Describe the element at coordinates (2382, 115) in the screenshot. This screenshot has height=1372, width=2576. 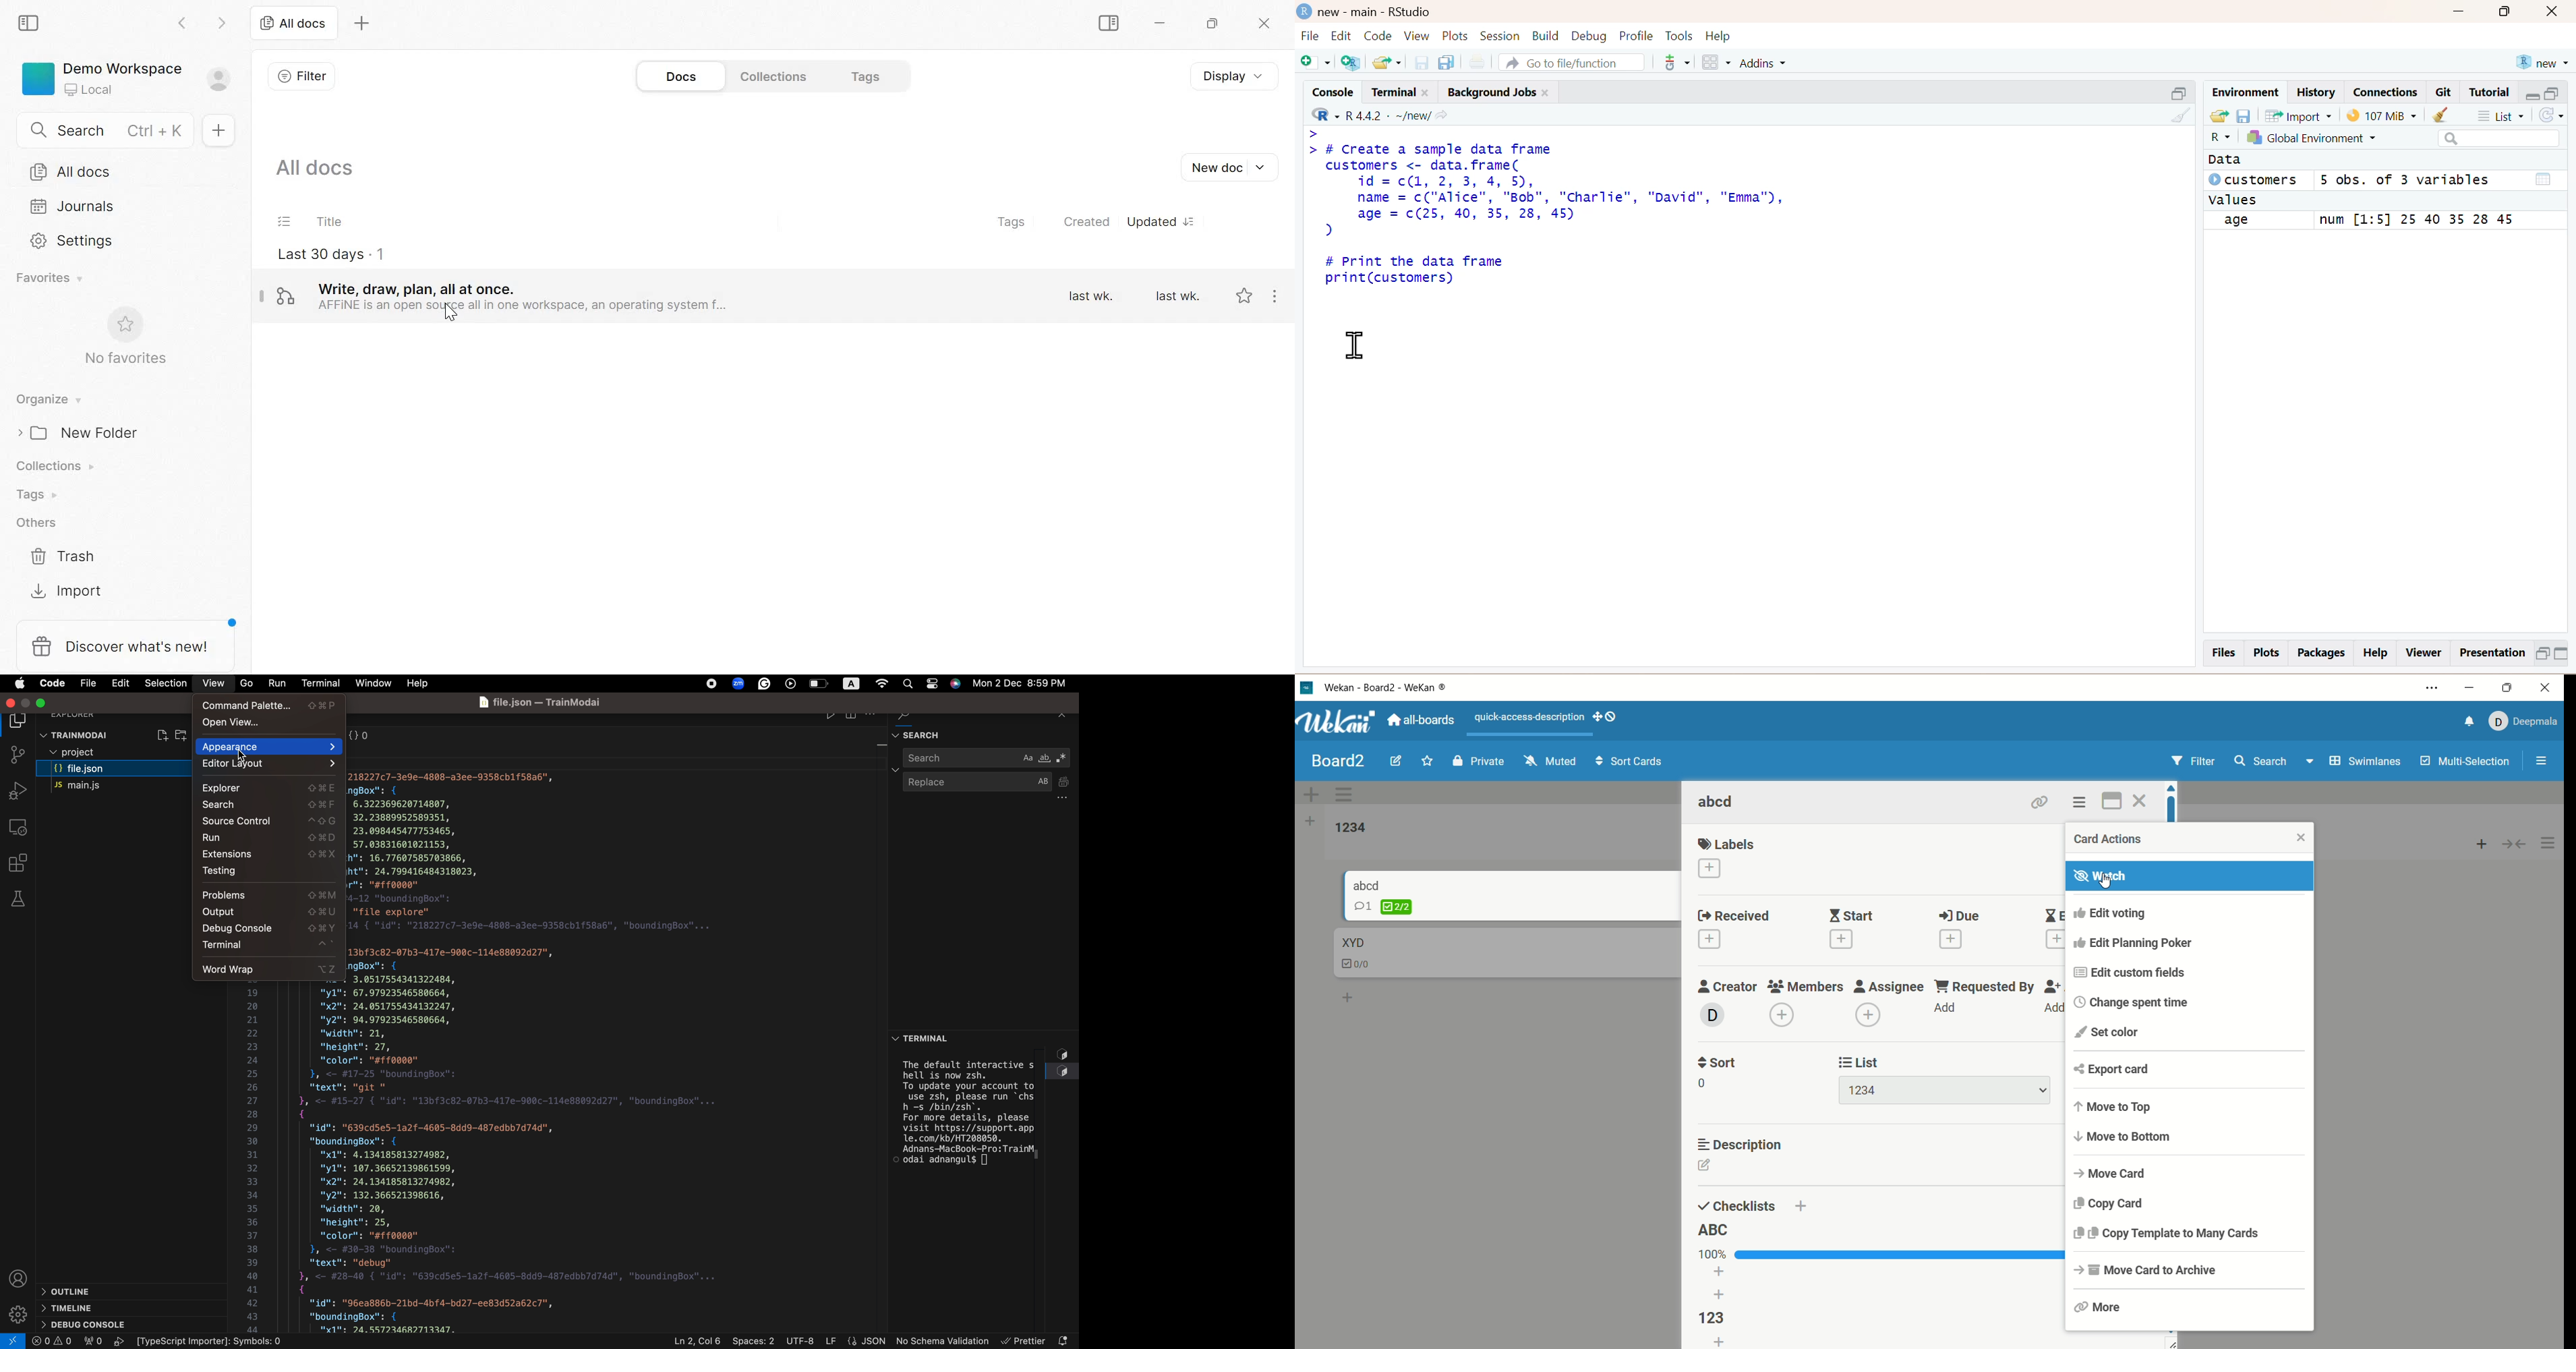
I see `107 MB` at that location.